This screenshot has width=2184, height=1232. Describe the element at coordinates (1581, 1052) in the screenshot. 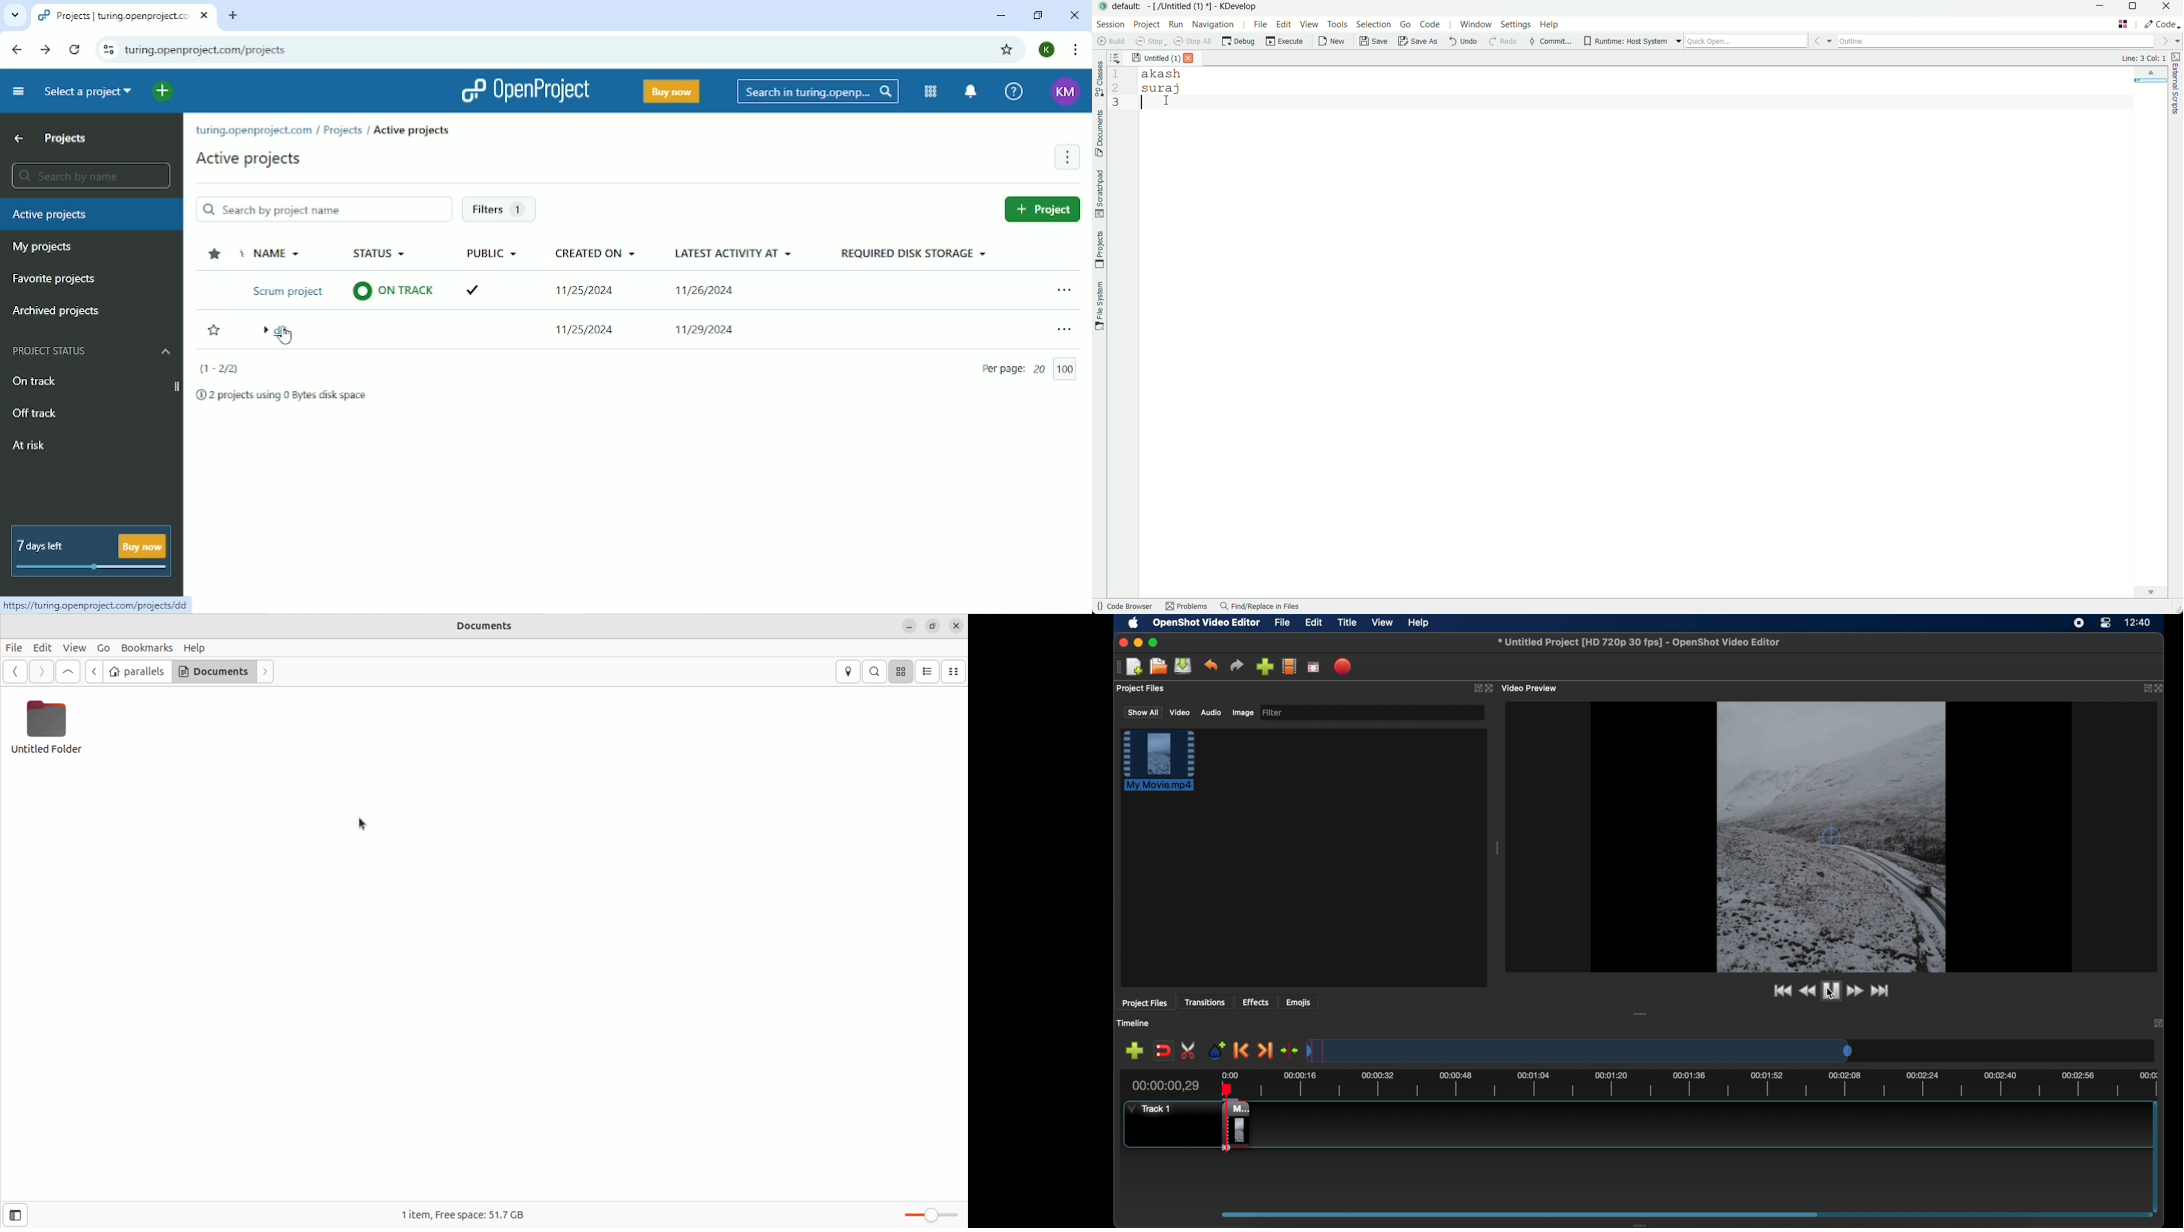

I see `timeline scale` at that location.